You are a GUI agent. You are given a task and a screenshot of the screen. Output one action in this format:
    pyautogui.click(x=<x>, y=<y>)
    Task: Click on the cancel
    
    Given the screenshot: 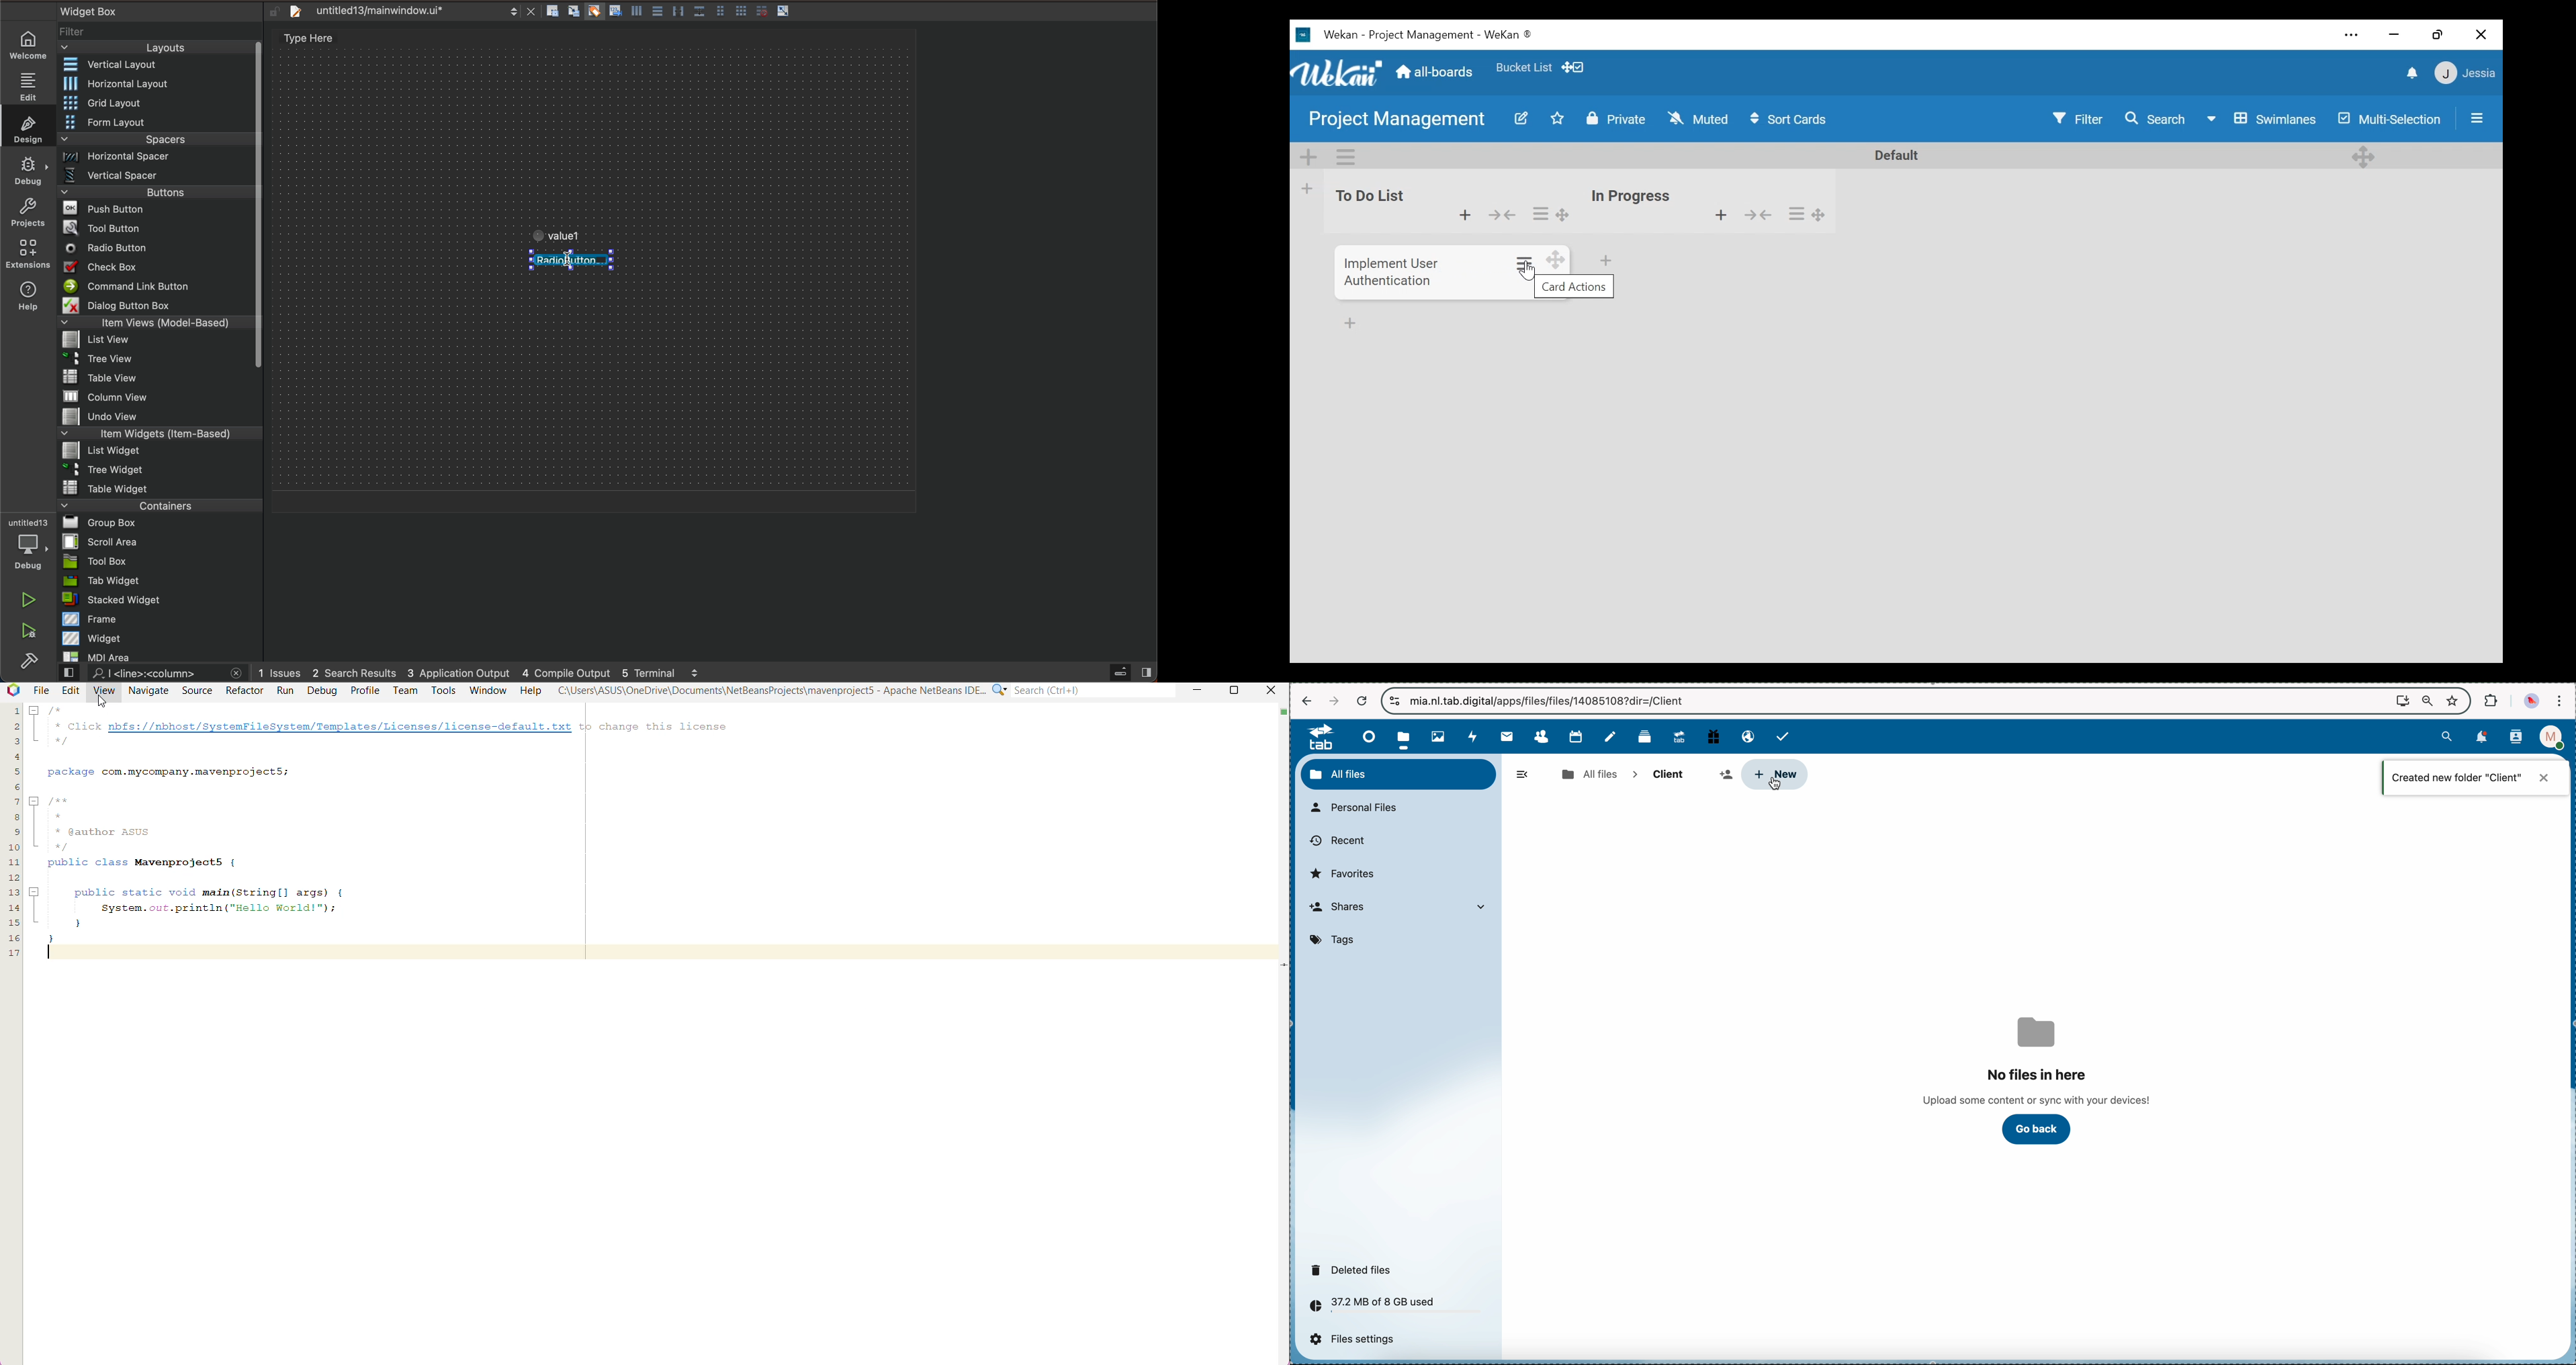 What is the action you would take?
    pyautogui.click(x=1361, y=702)
    